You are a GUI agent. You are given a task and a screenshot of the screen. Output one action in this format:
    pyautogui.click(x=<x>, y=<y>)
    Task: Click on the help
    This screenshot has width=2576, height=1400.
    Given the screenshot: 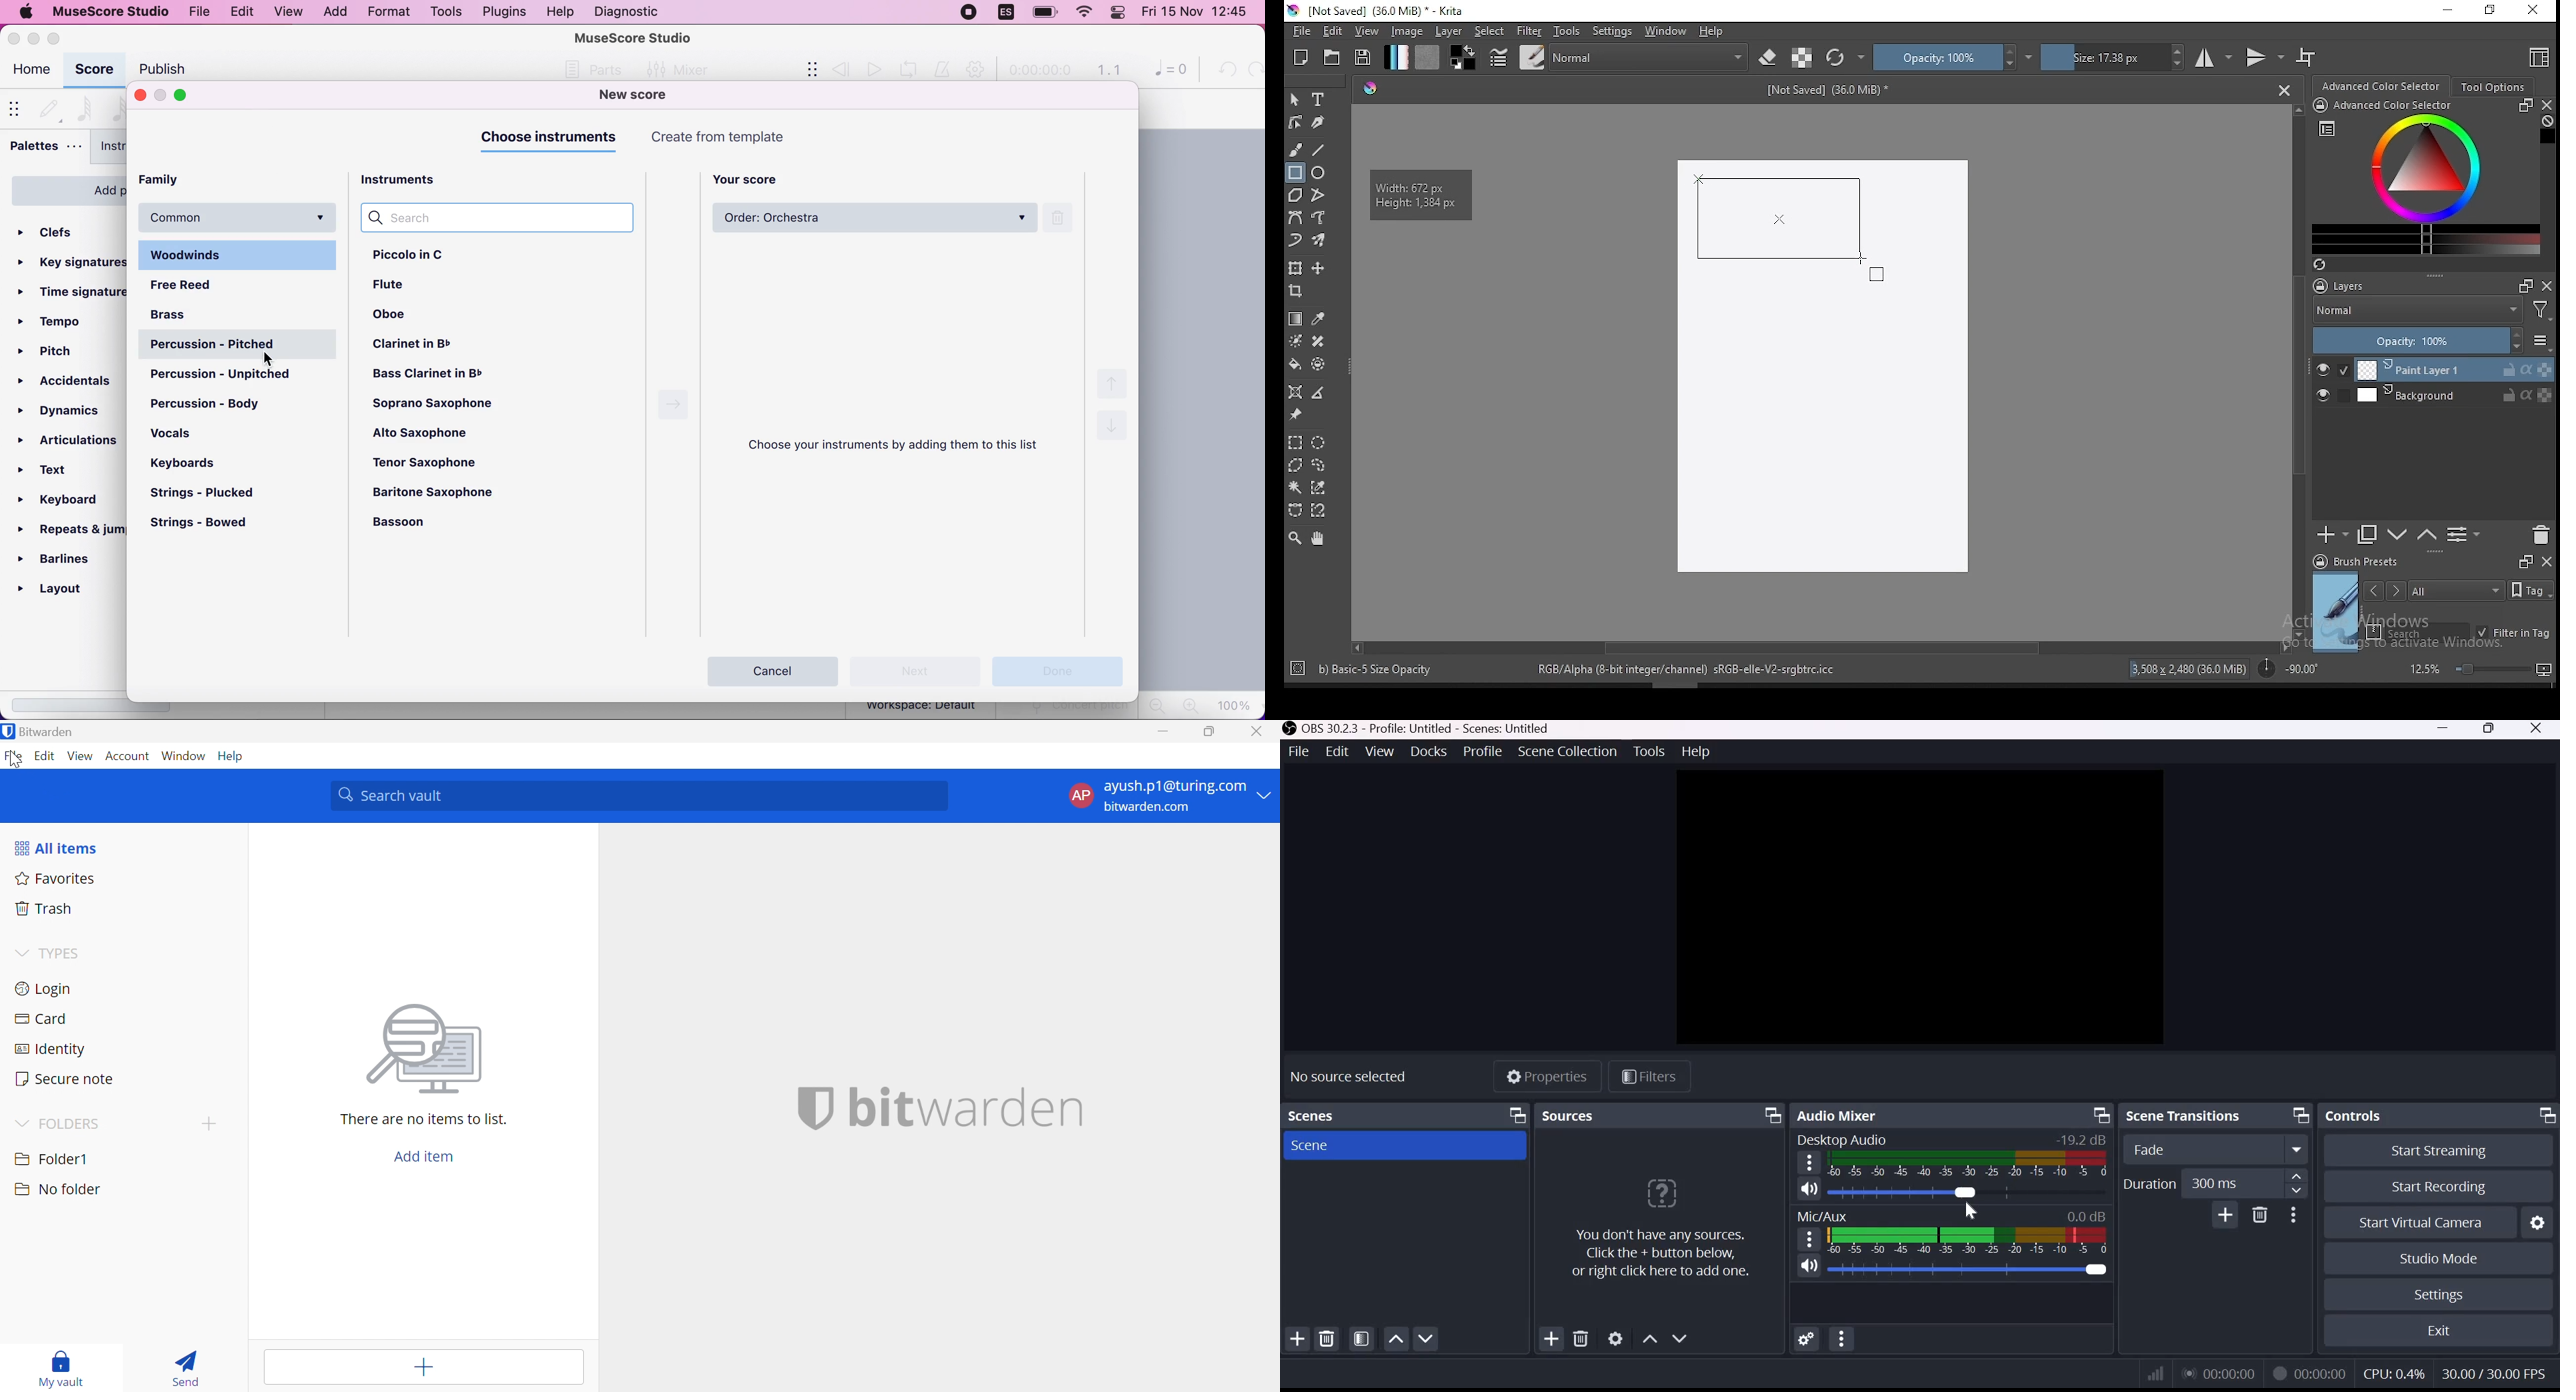 What is the action you would take?
    pyautogui.click(x=560, y=12)
    